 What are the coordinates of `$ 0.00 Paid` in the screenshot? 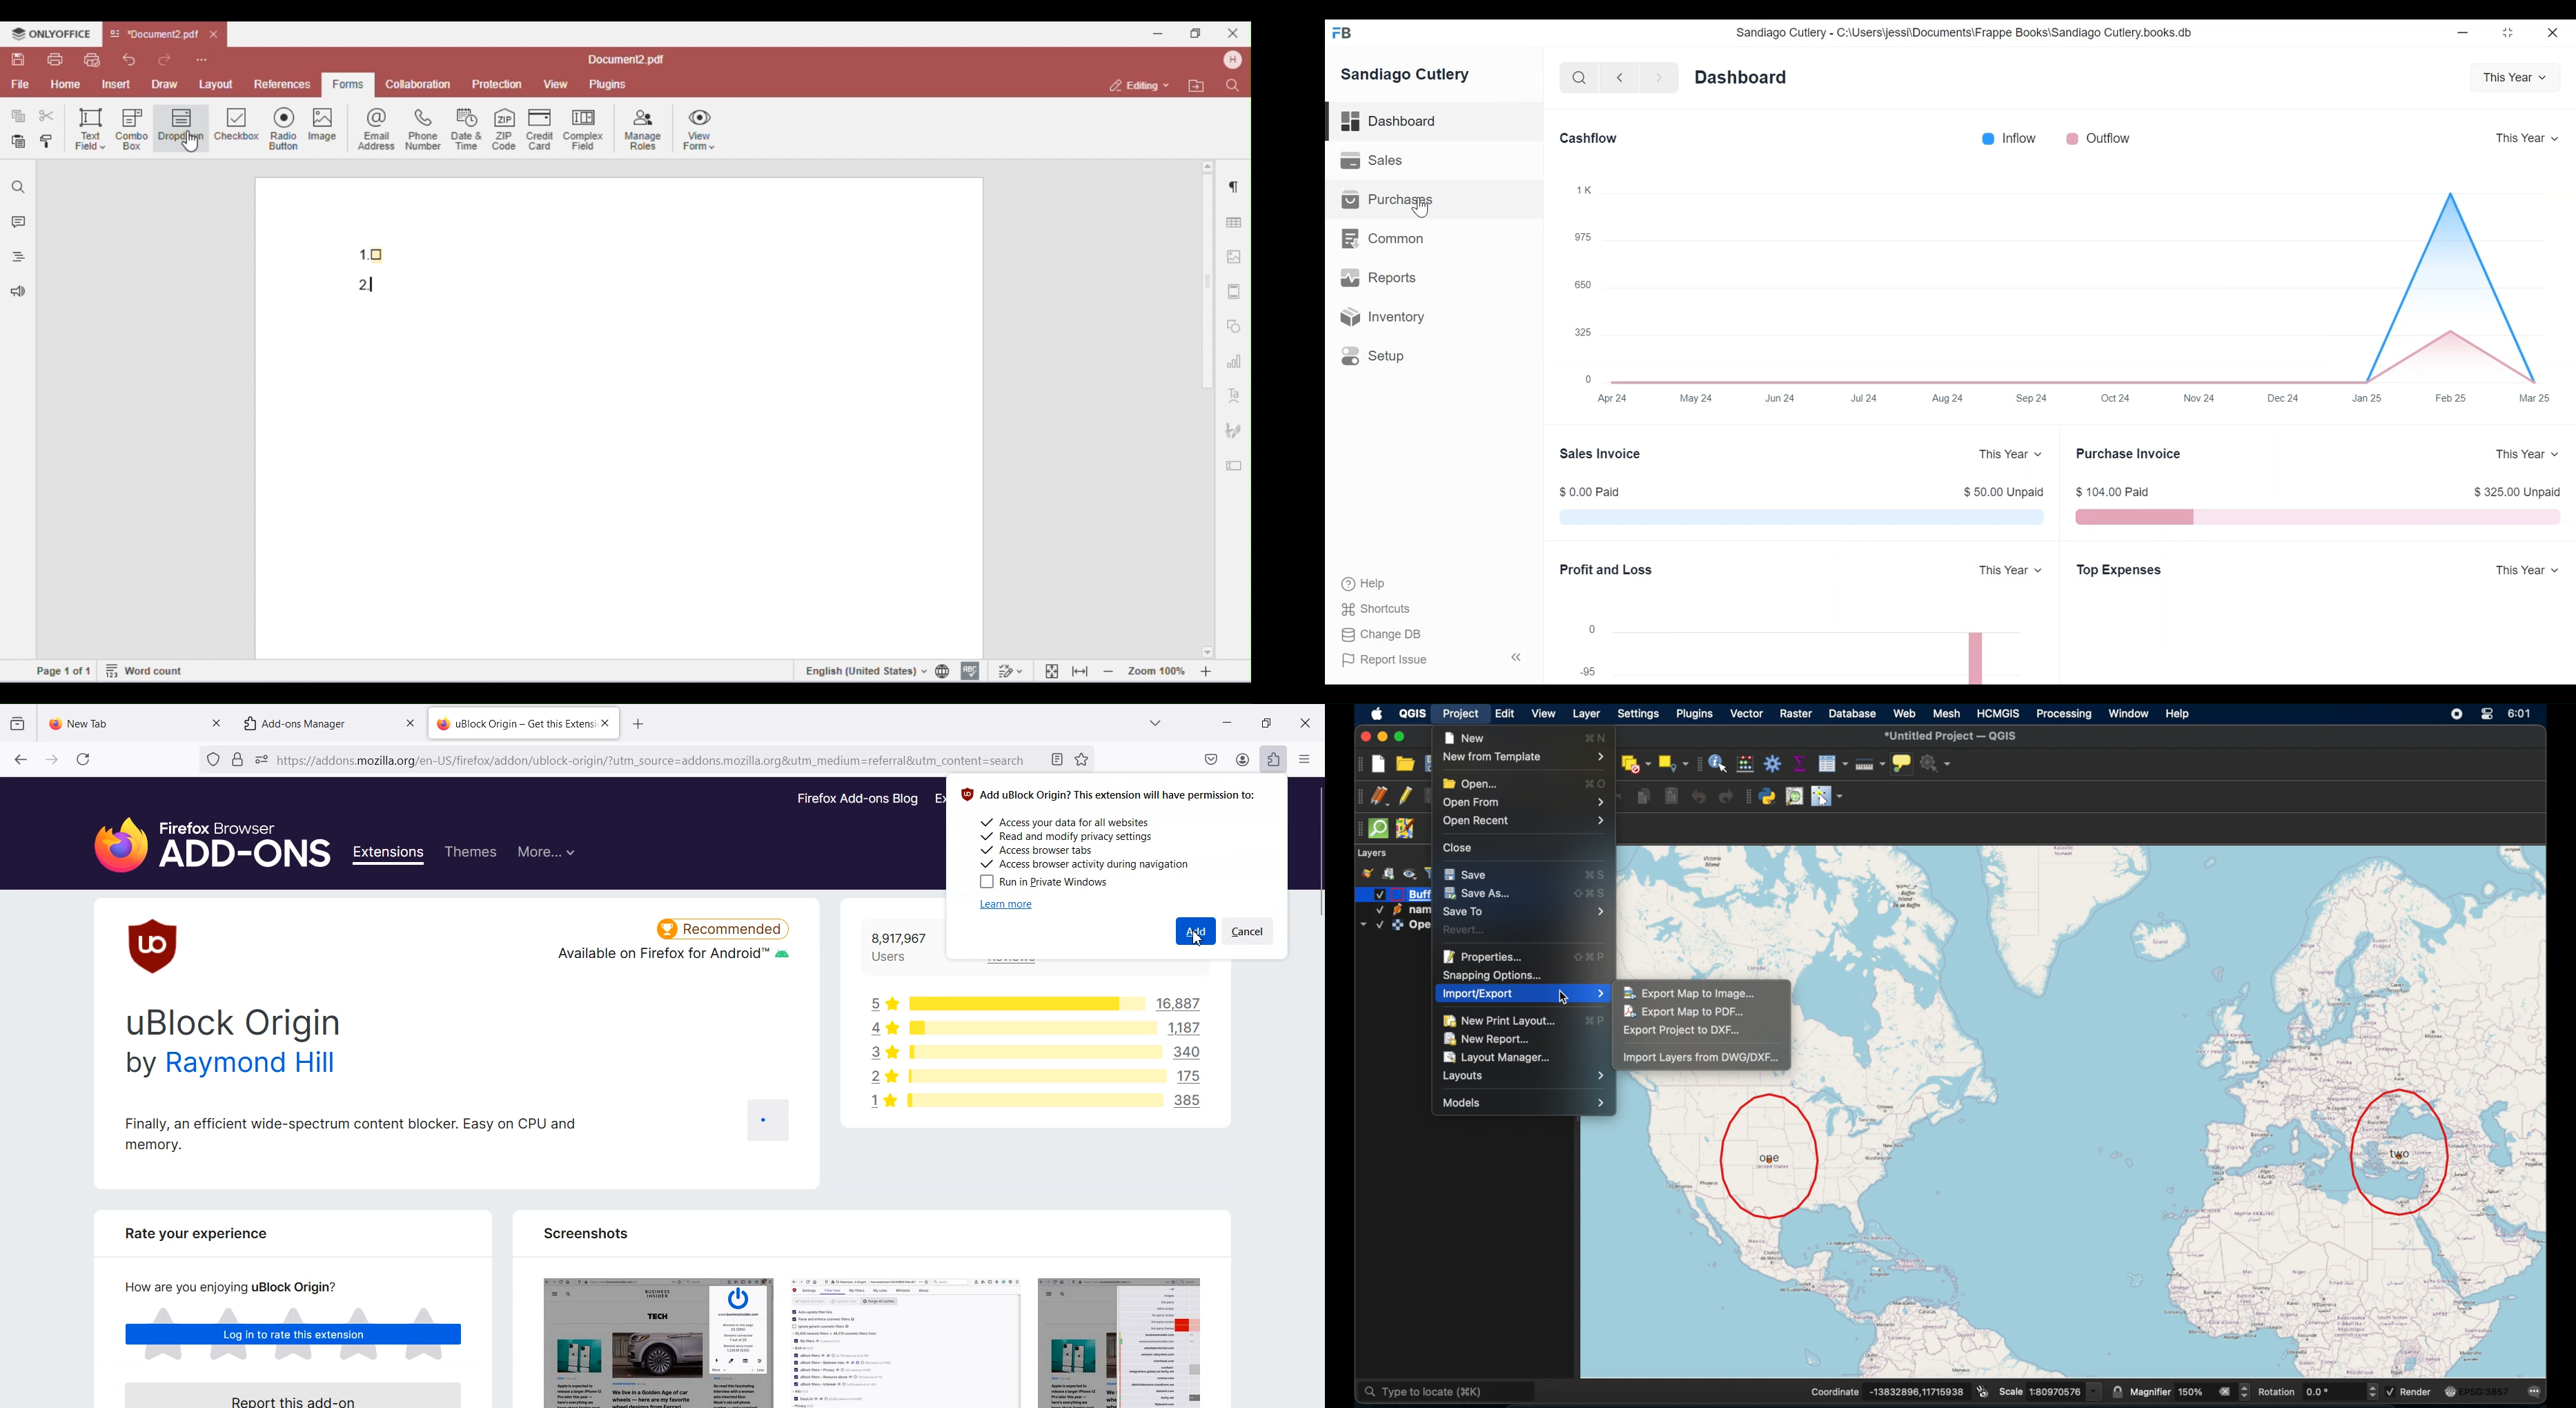 It's located at (1597, 491).